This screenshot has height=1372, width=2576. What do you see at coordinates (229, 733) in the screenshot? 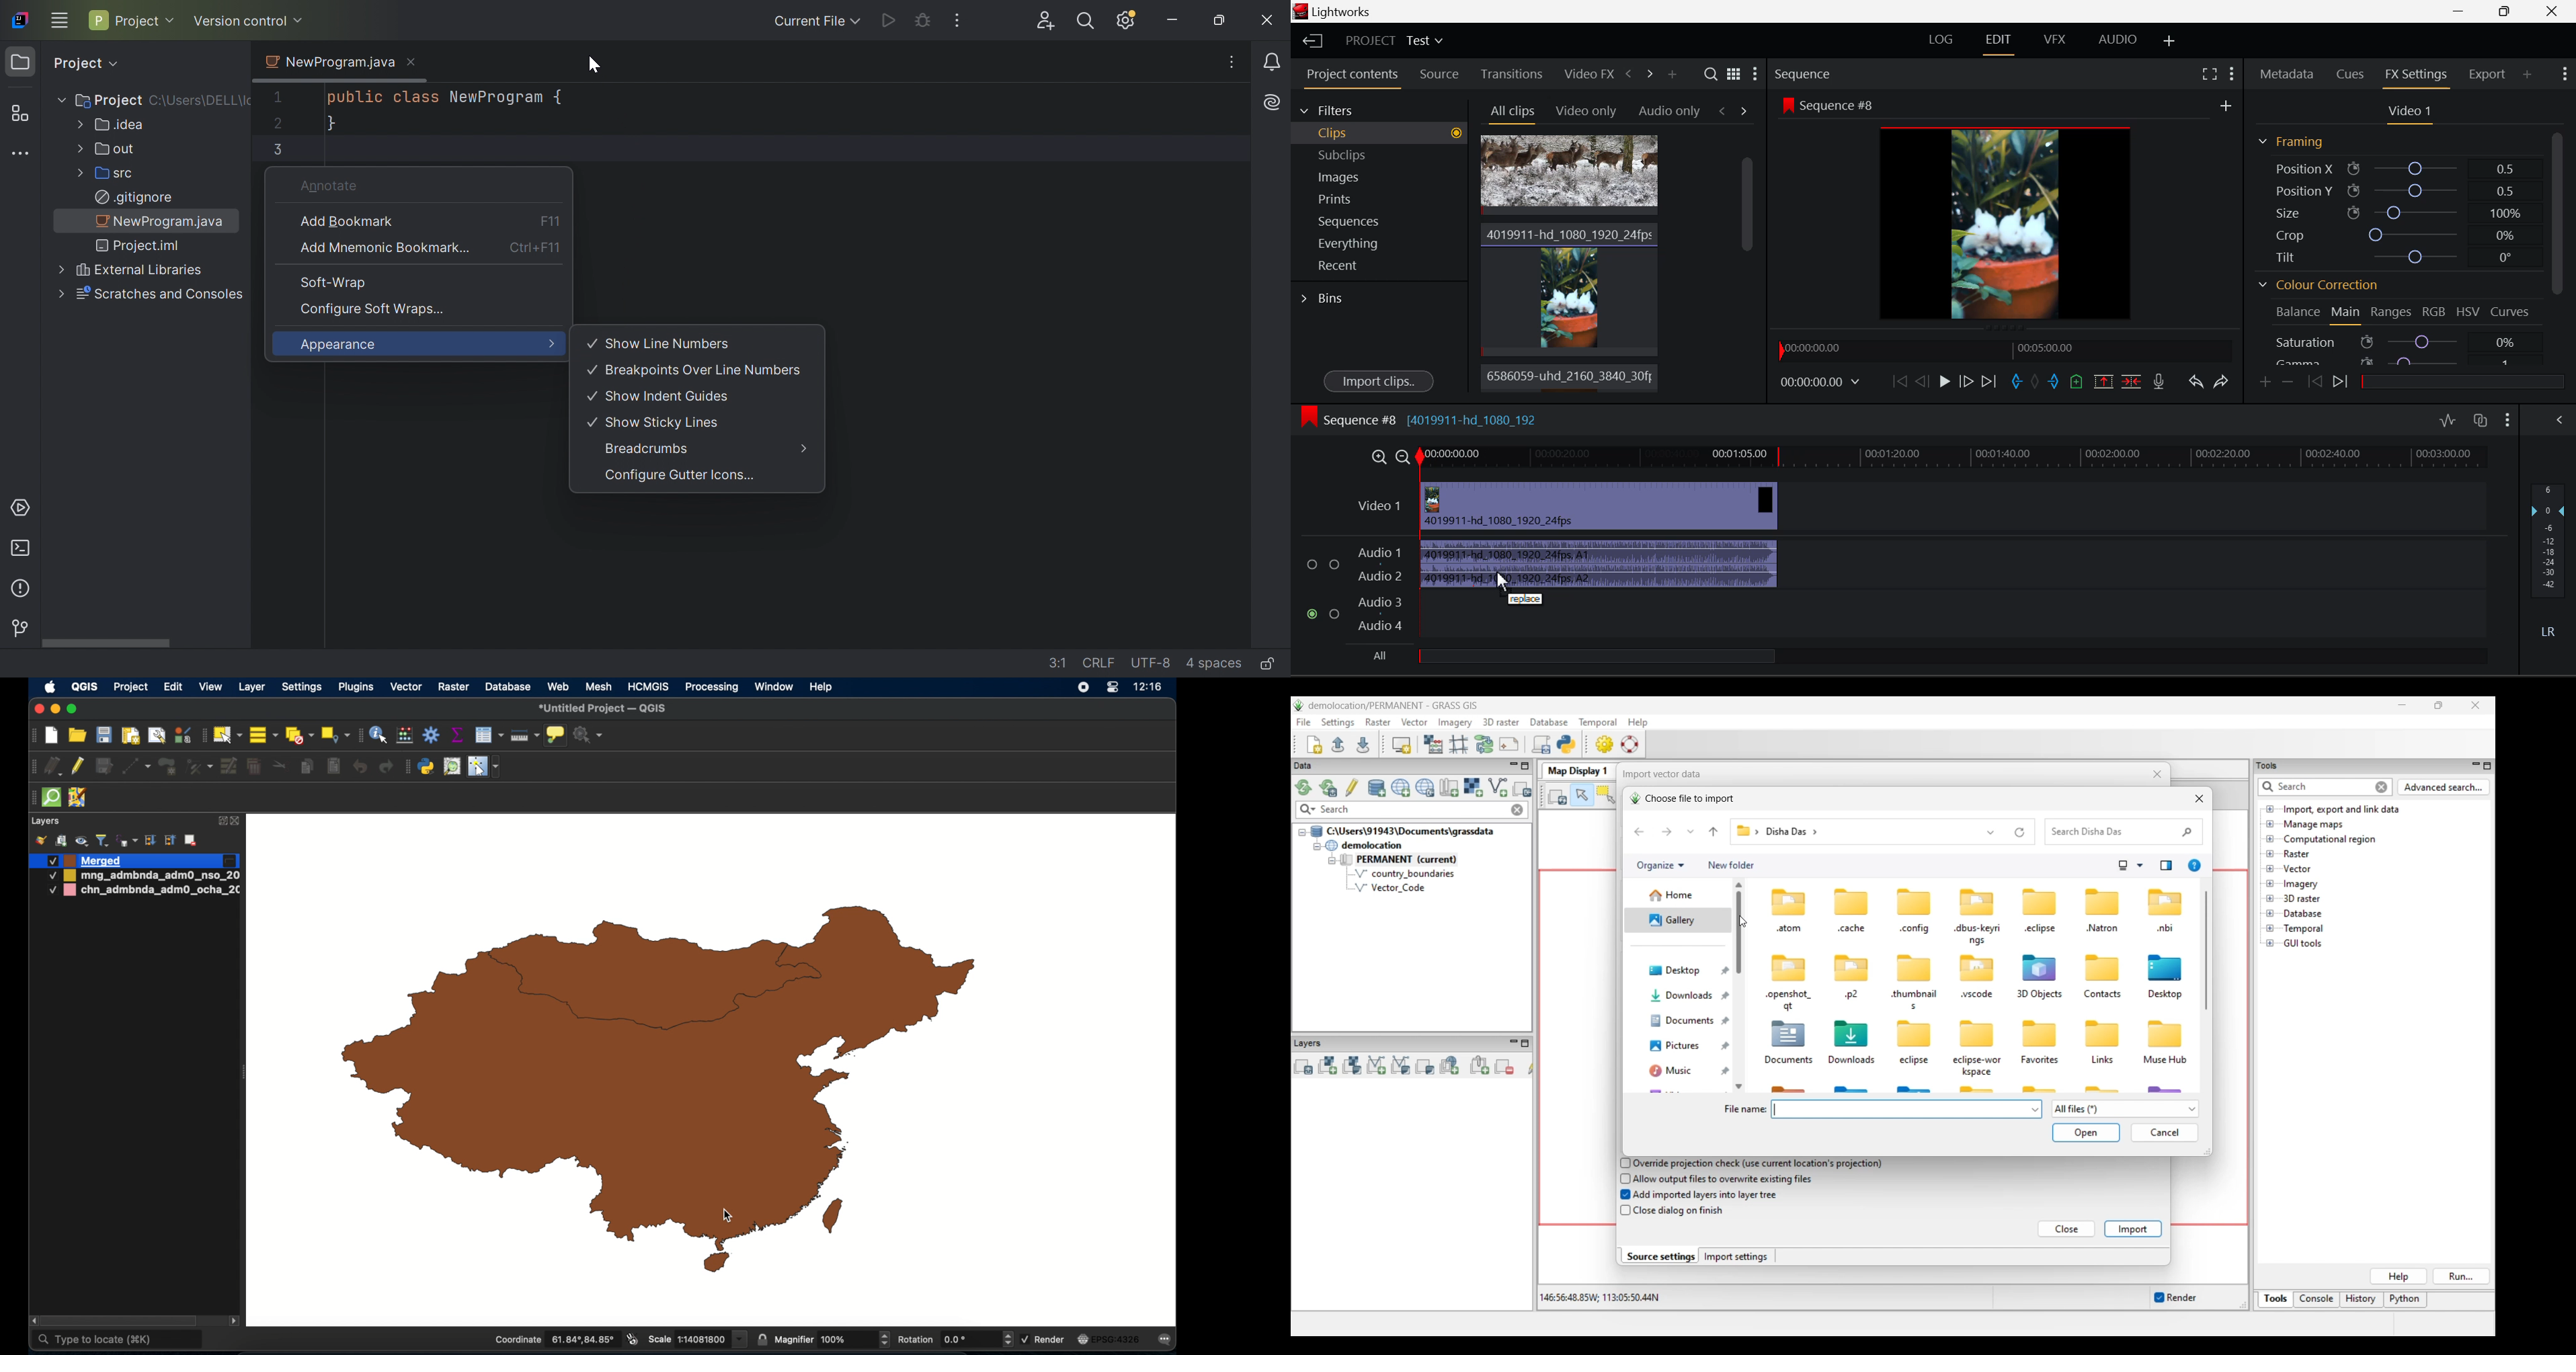
I see `select by area or single click` at bounding box center [229, 733].